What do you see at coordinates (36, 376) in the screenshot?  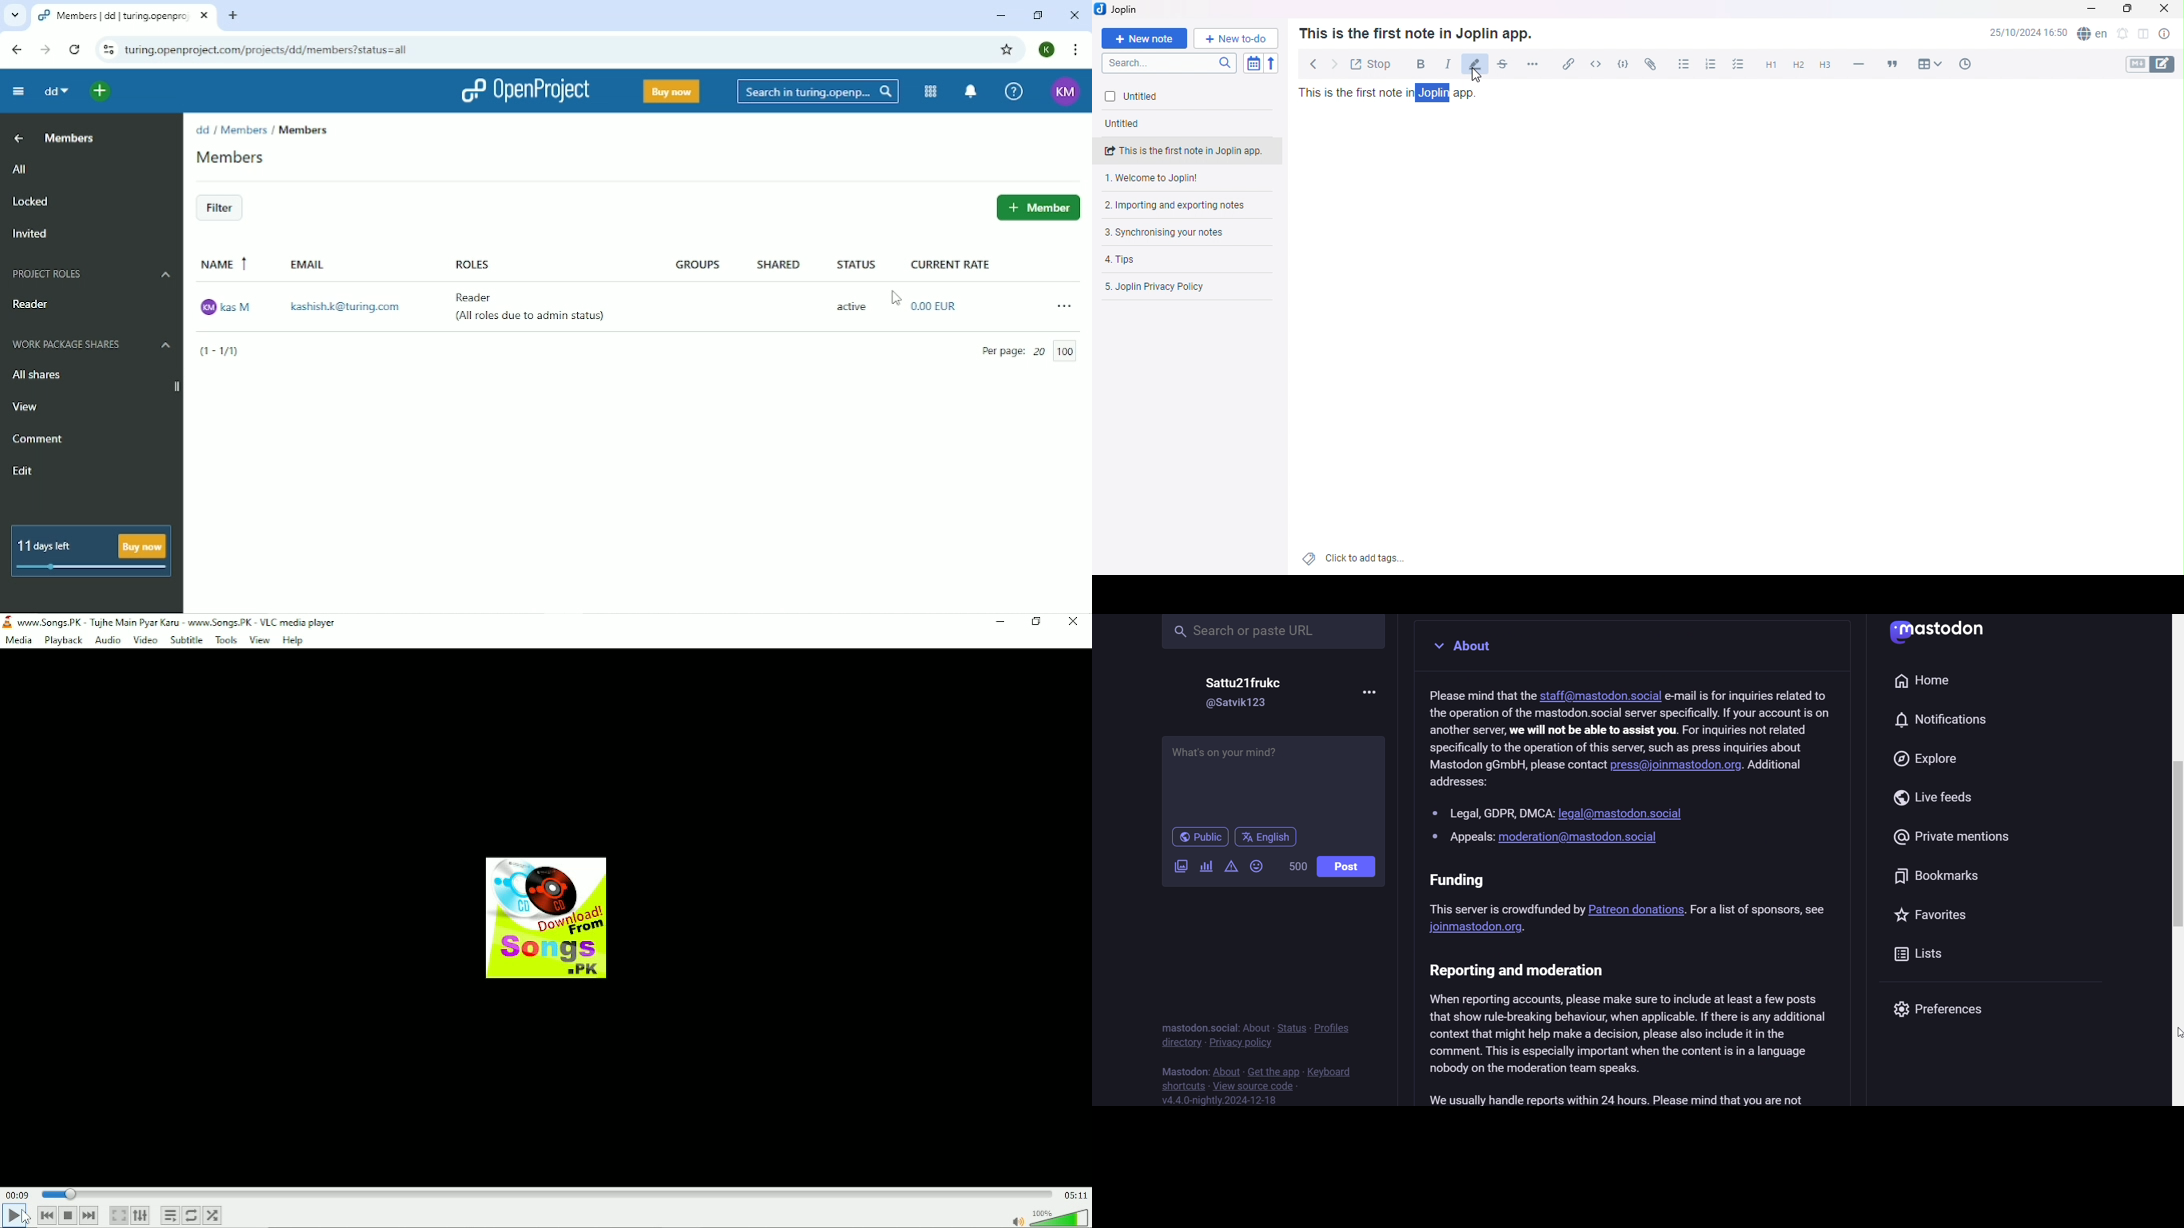 I see `All shares` at bounding box center [36, 376].